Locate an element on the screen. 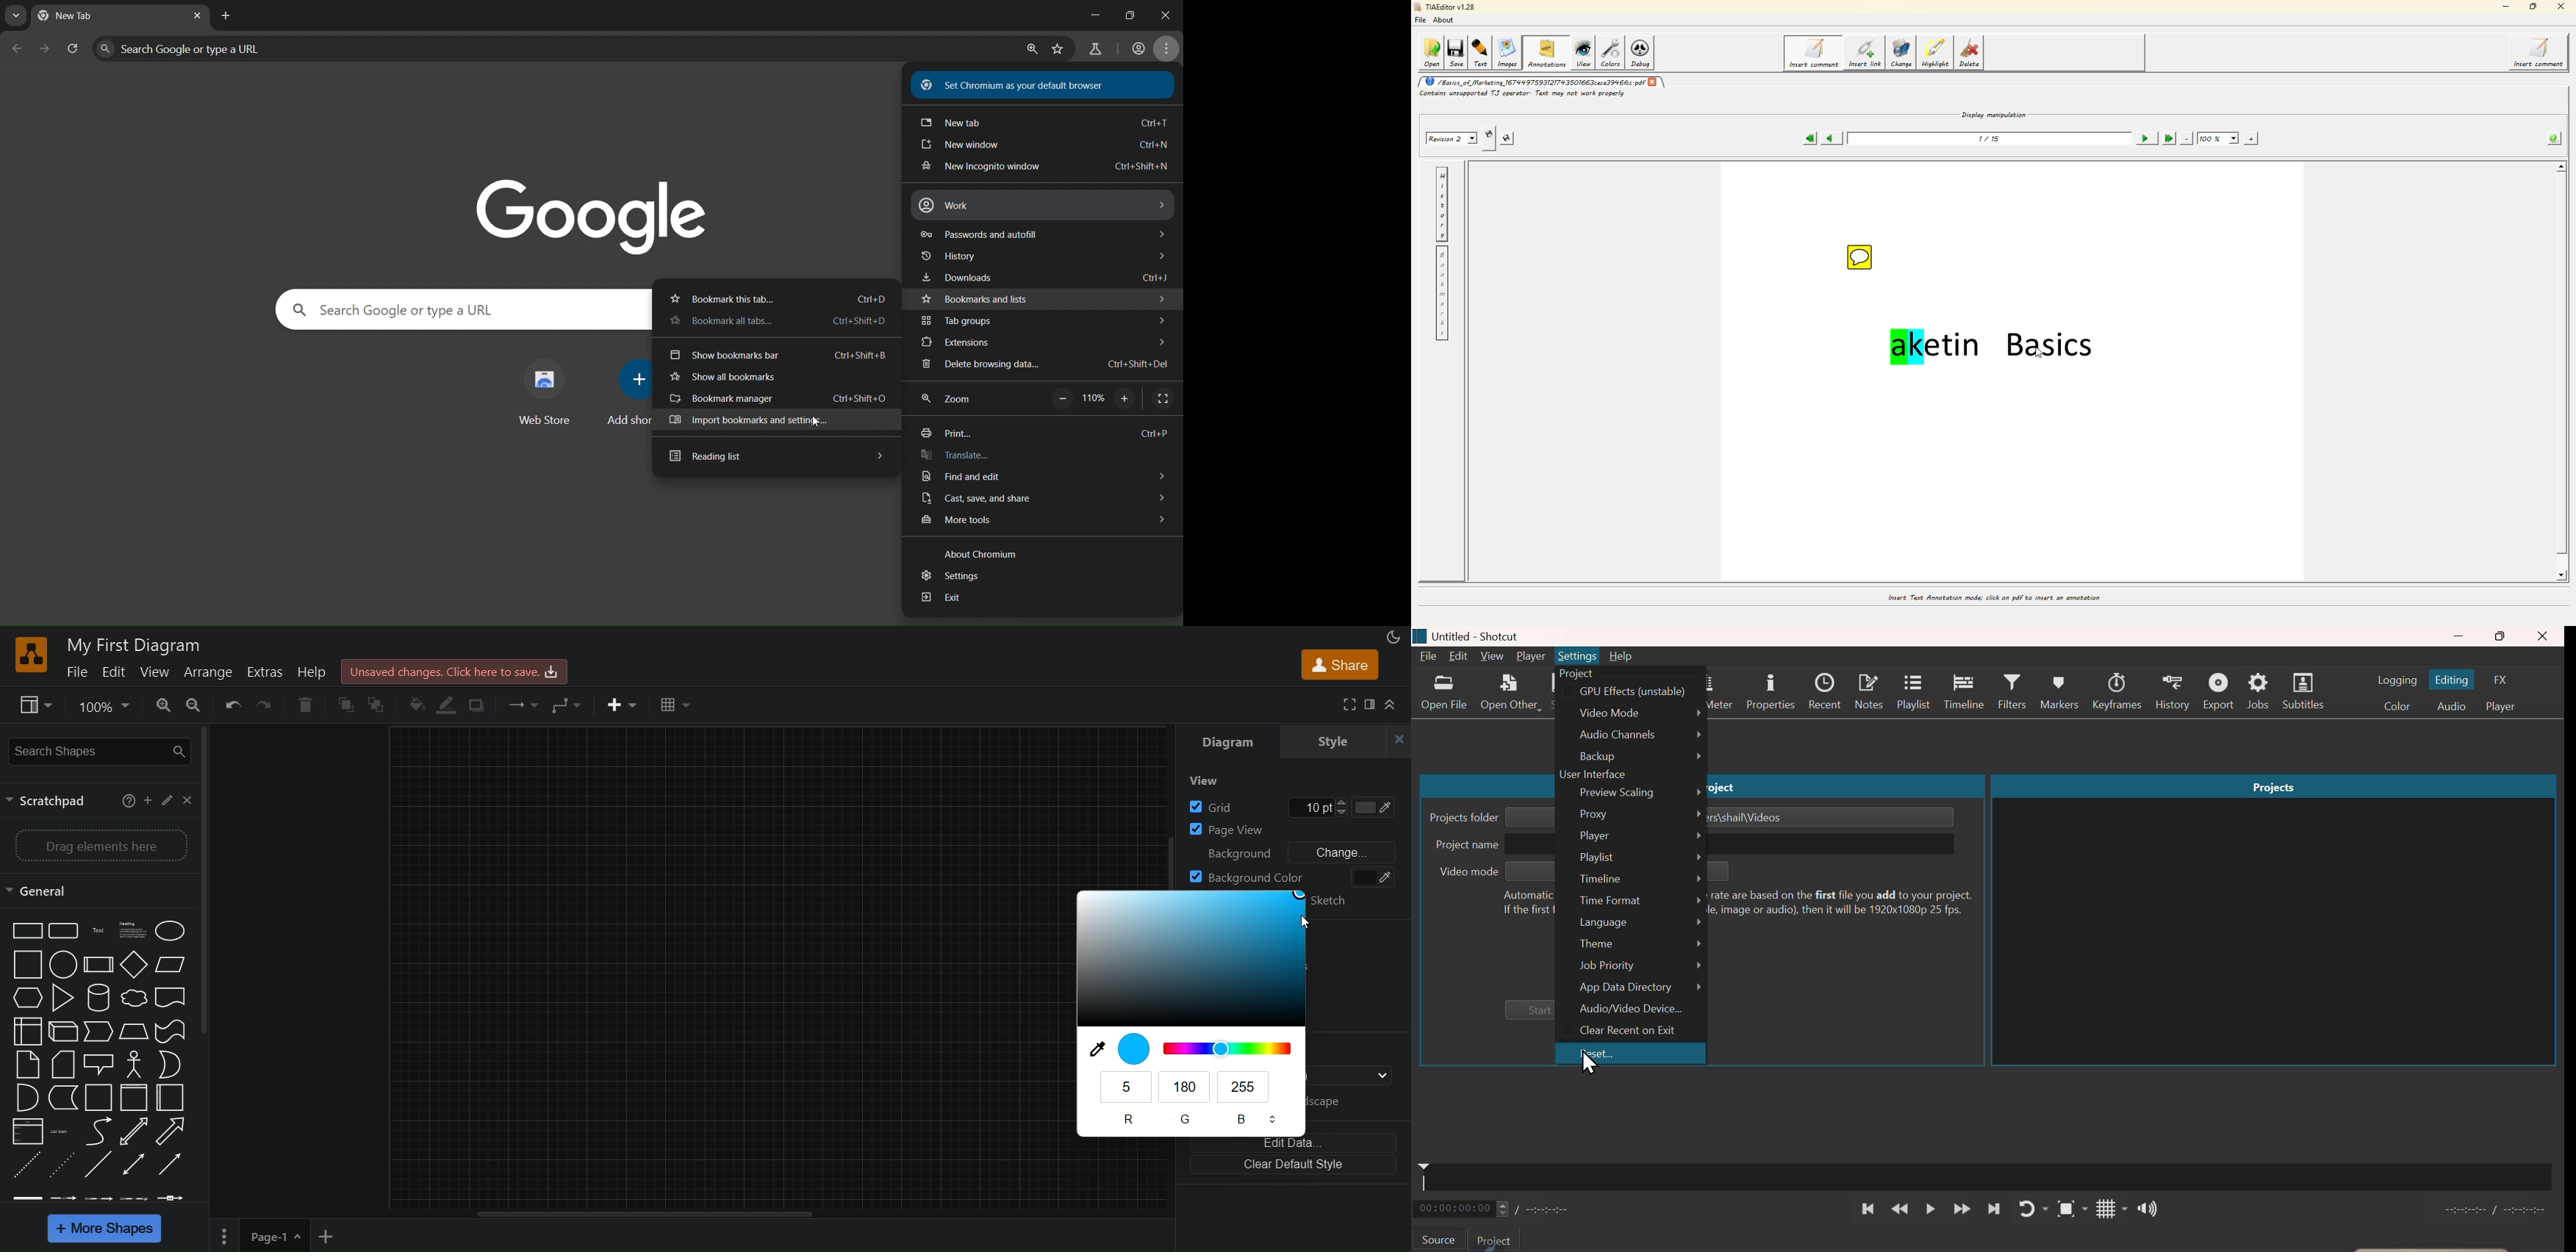 This screenshot has height=1260, width=2576. Maximise is located at coordinates (2501, 637).